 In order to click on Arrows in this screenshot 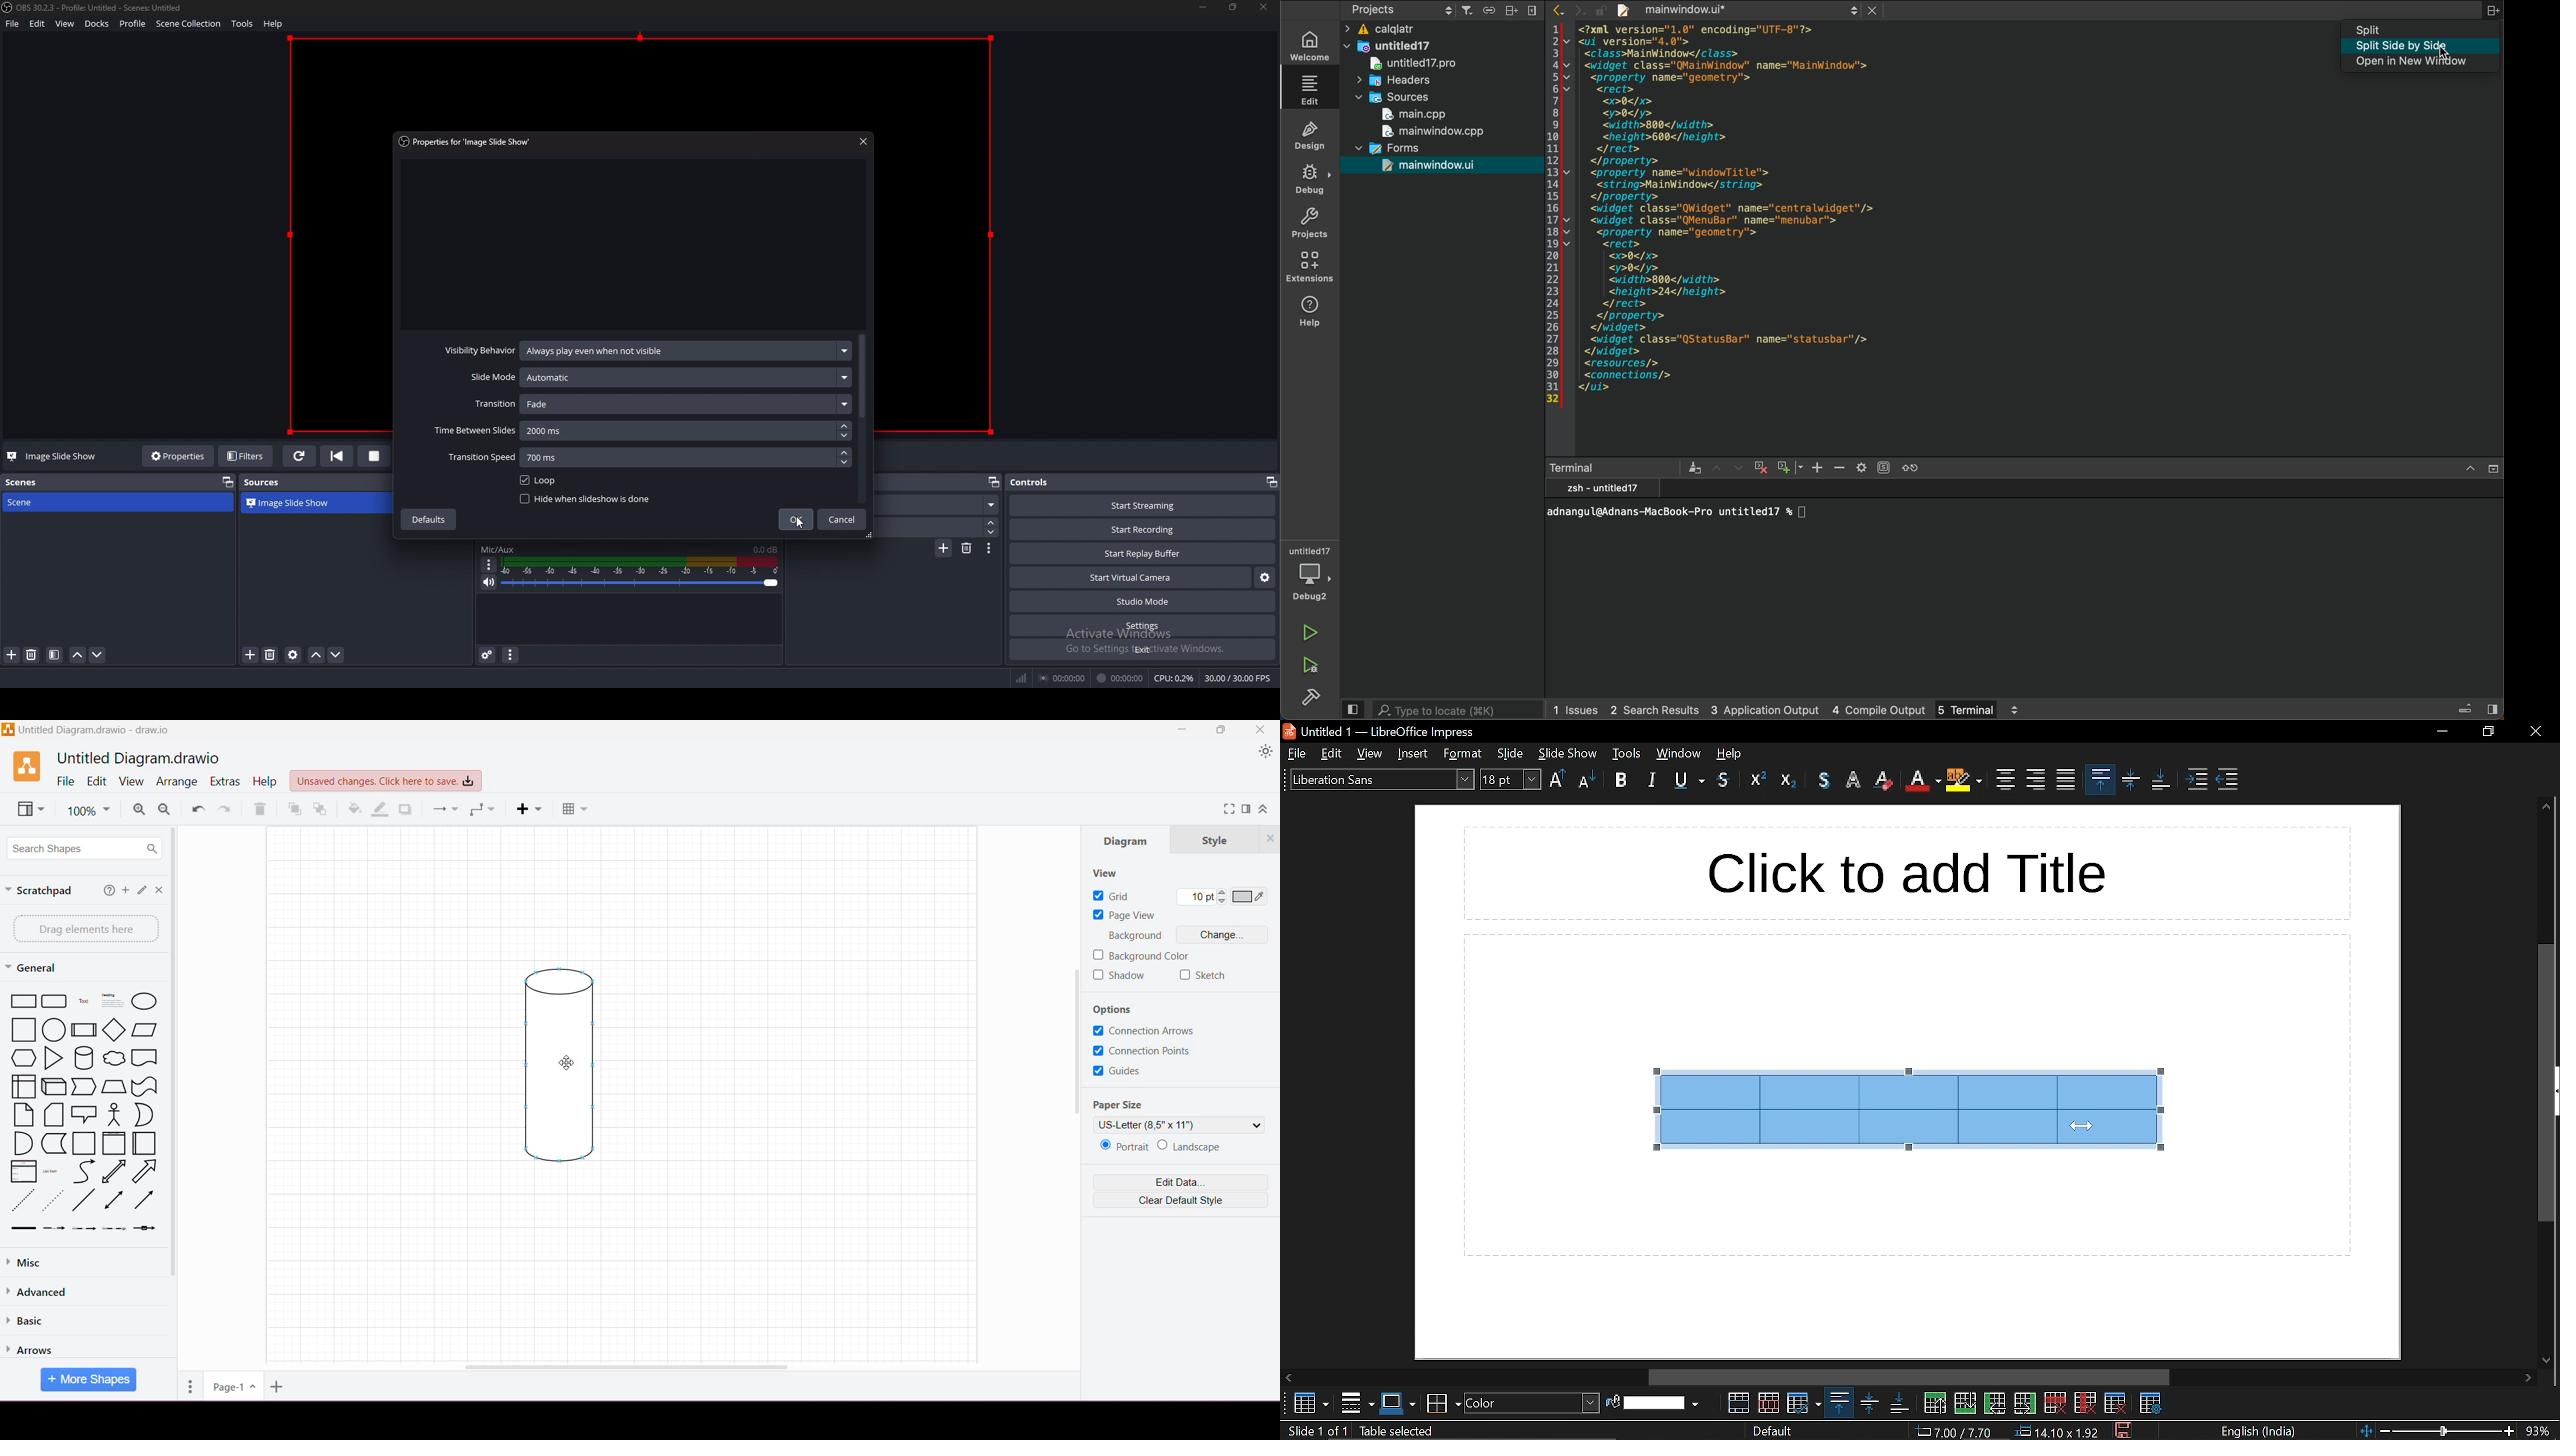, I will do `click(38, 1347)`.